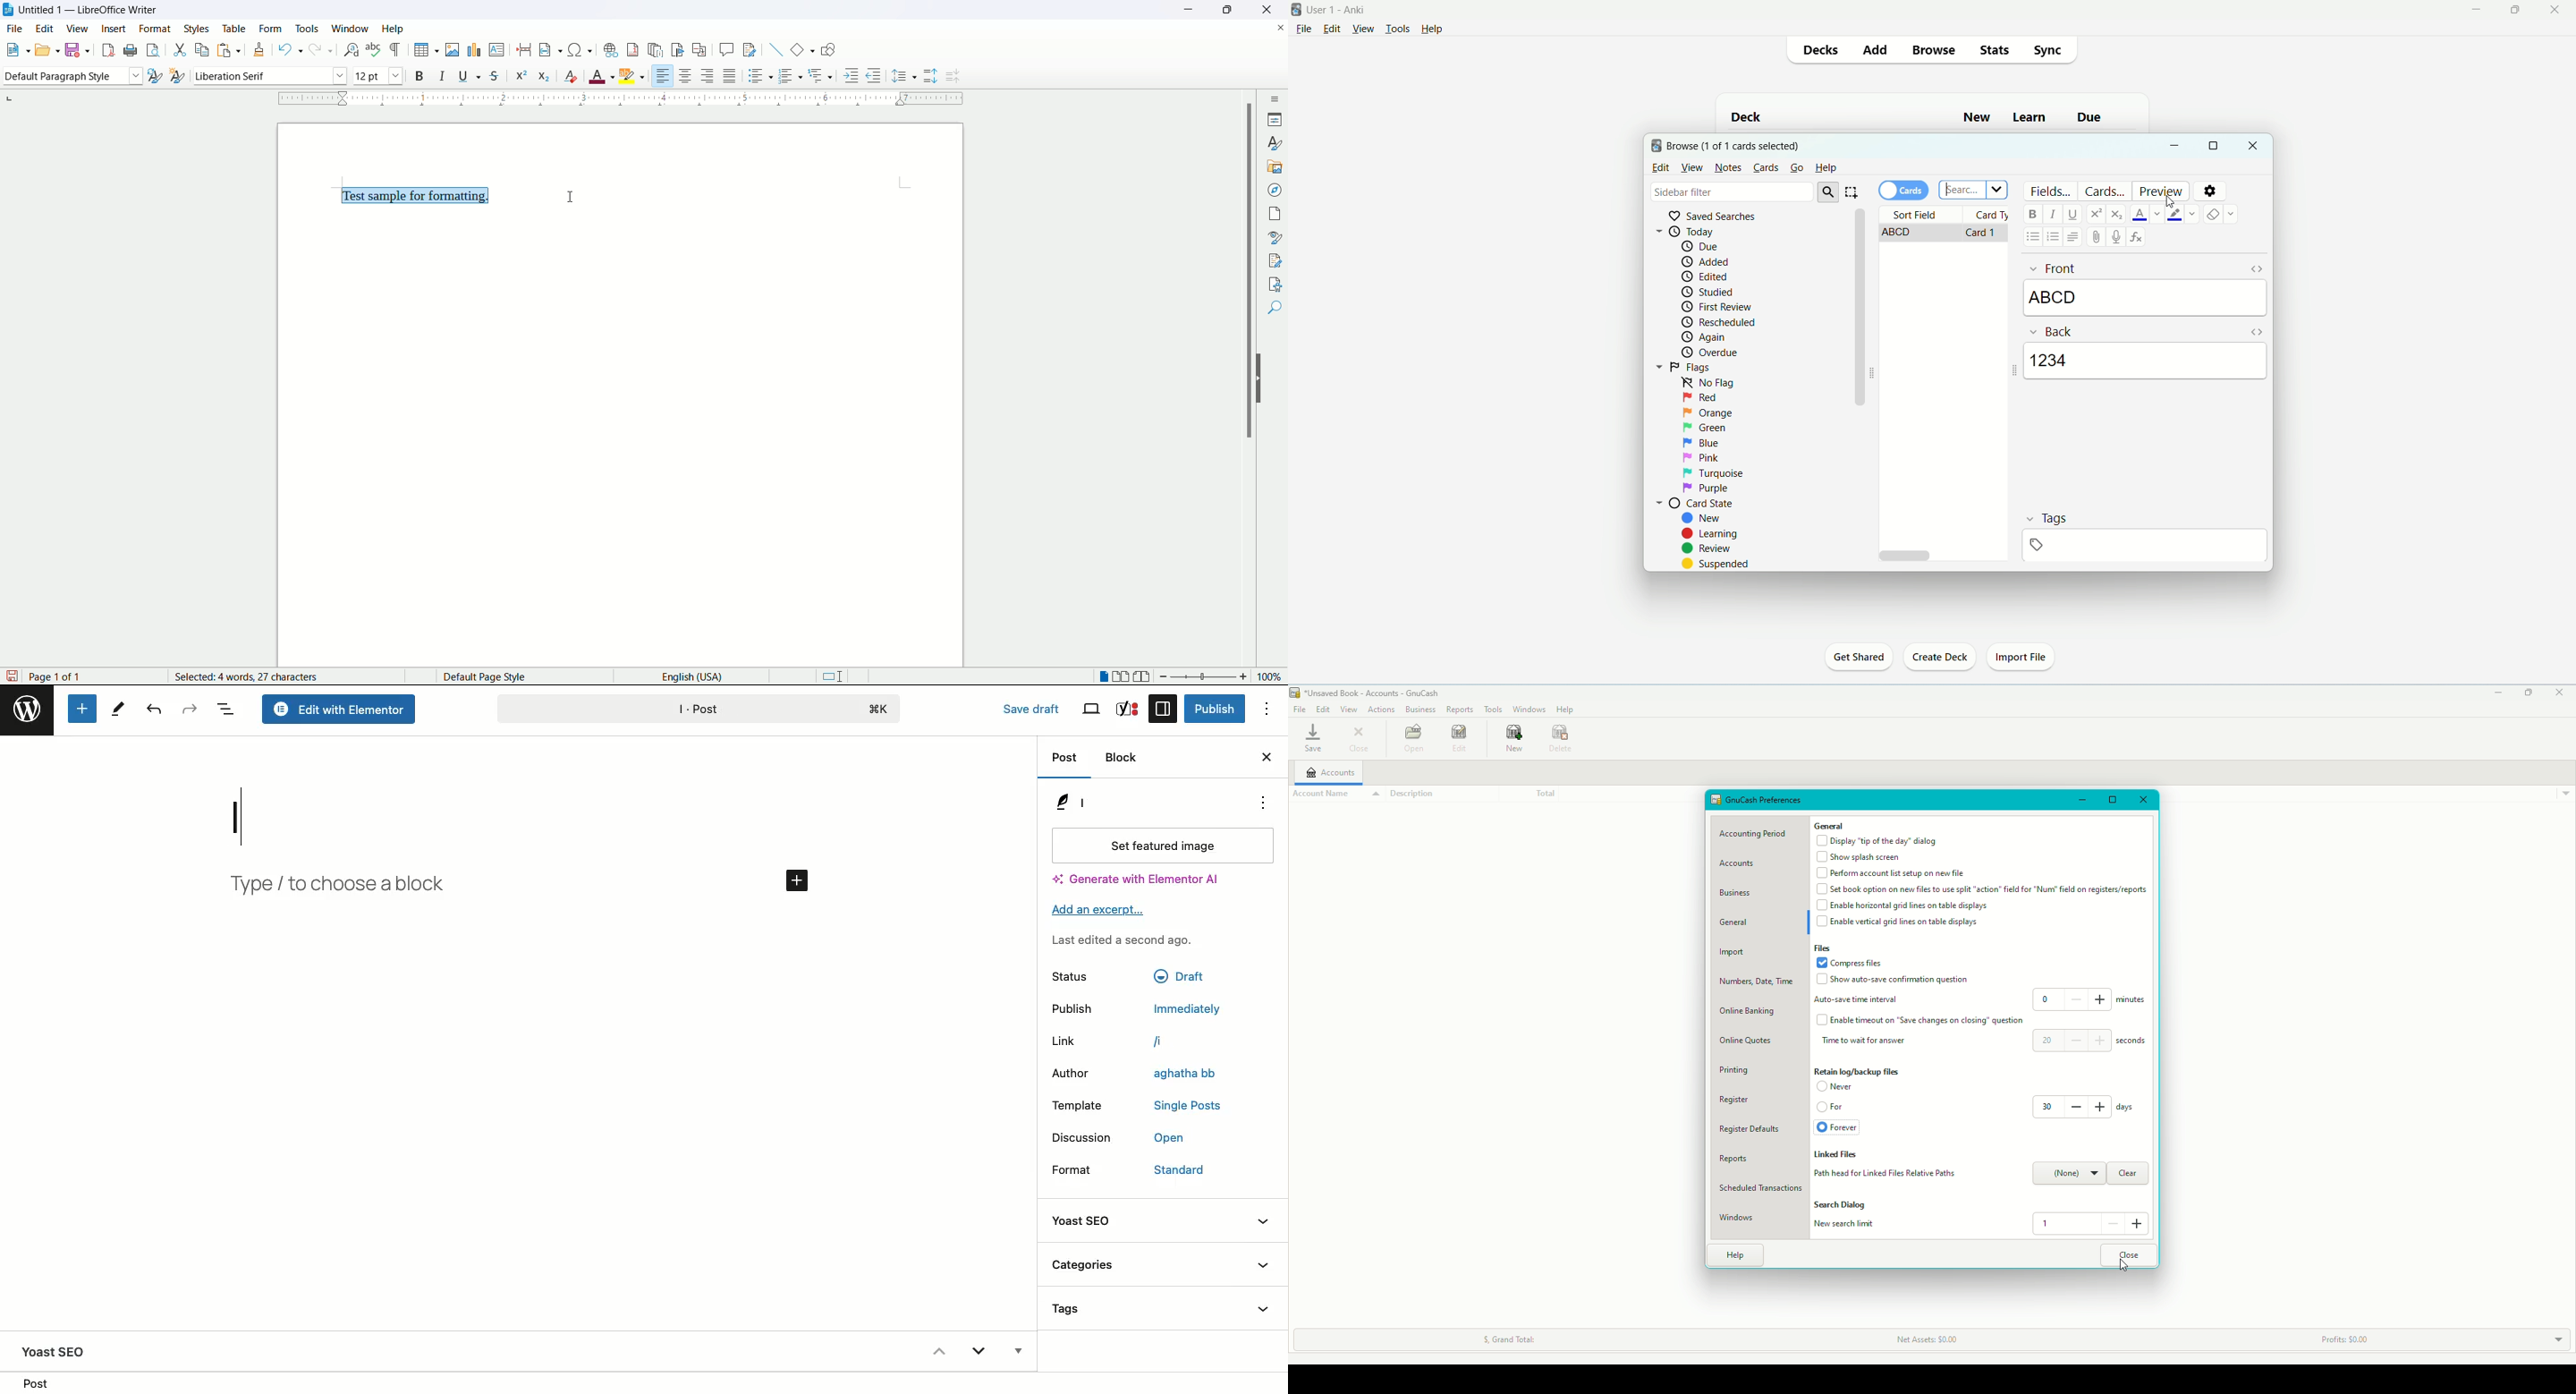 Image resolution: width=2576 pixels, height=1400 pixels. I want to click on audio record, so click(2118, 238).